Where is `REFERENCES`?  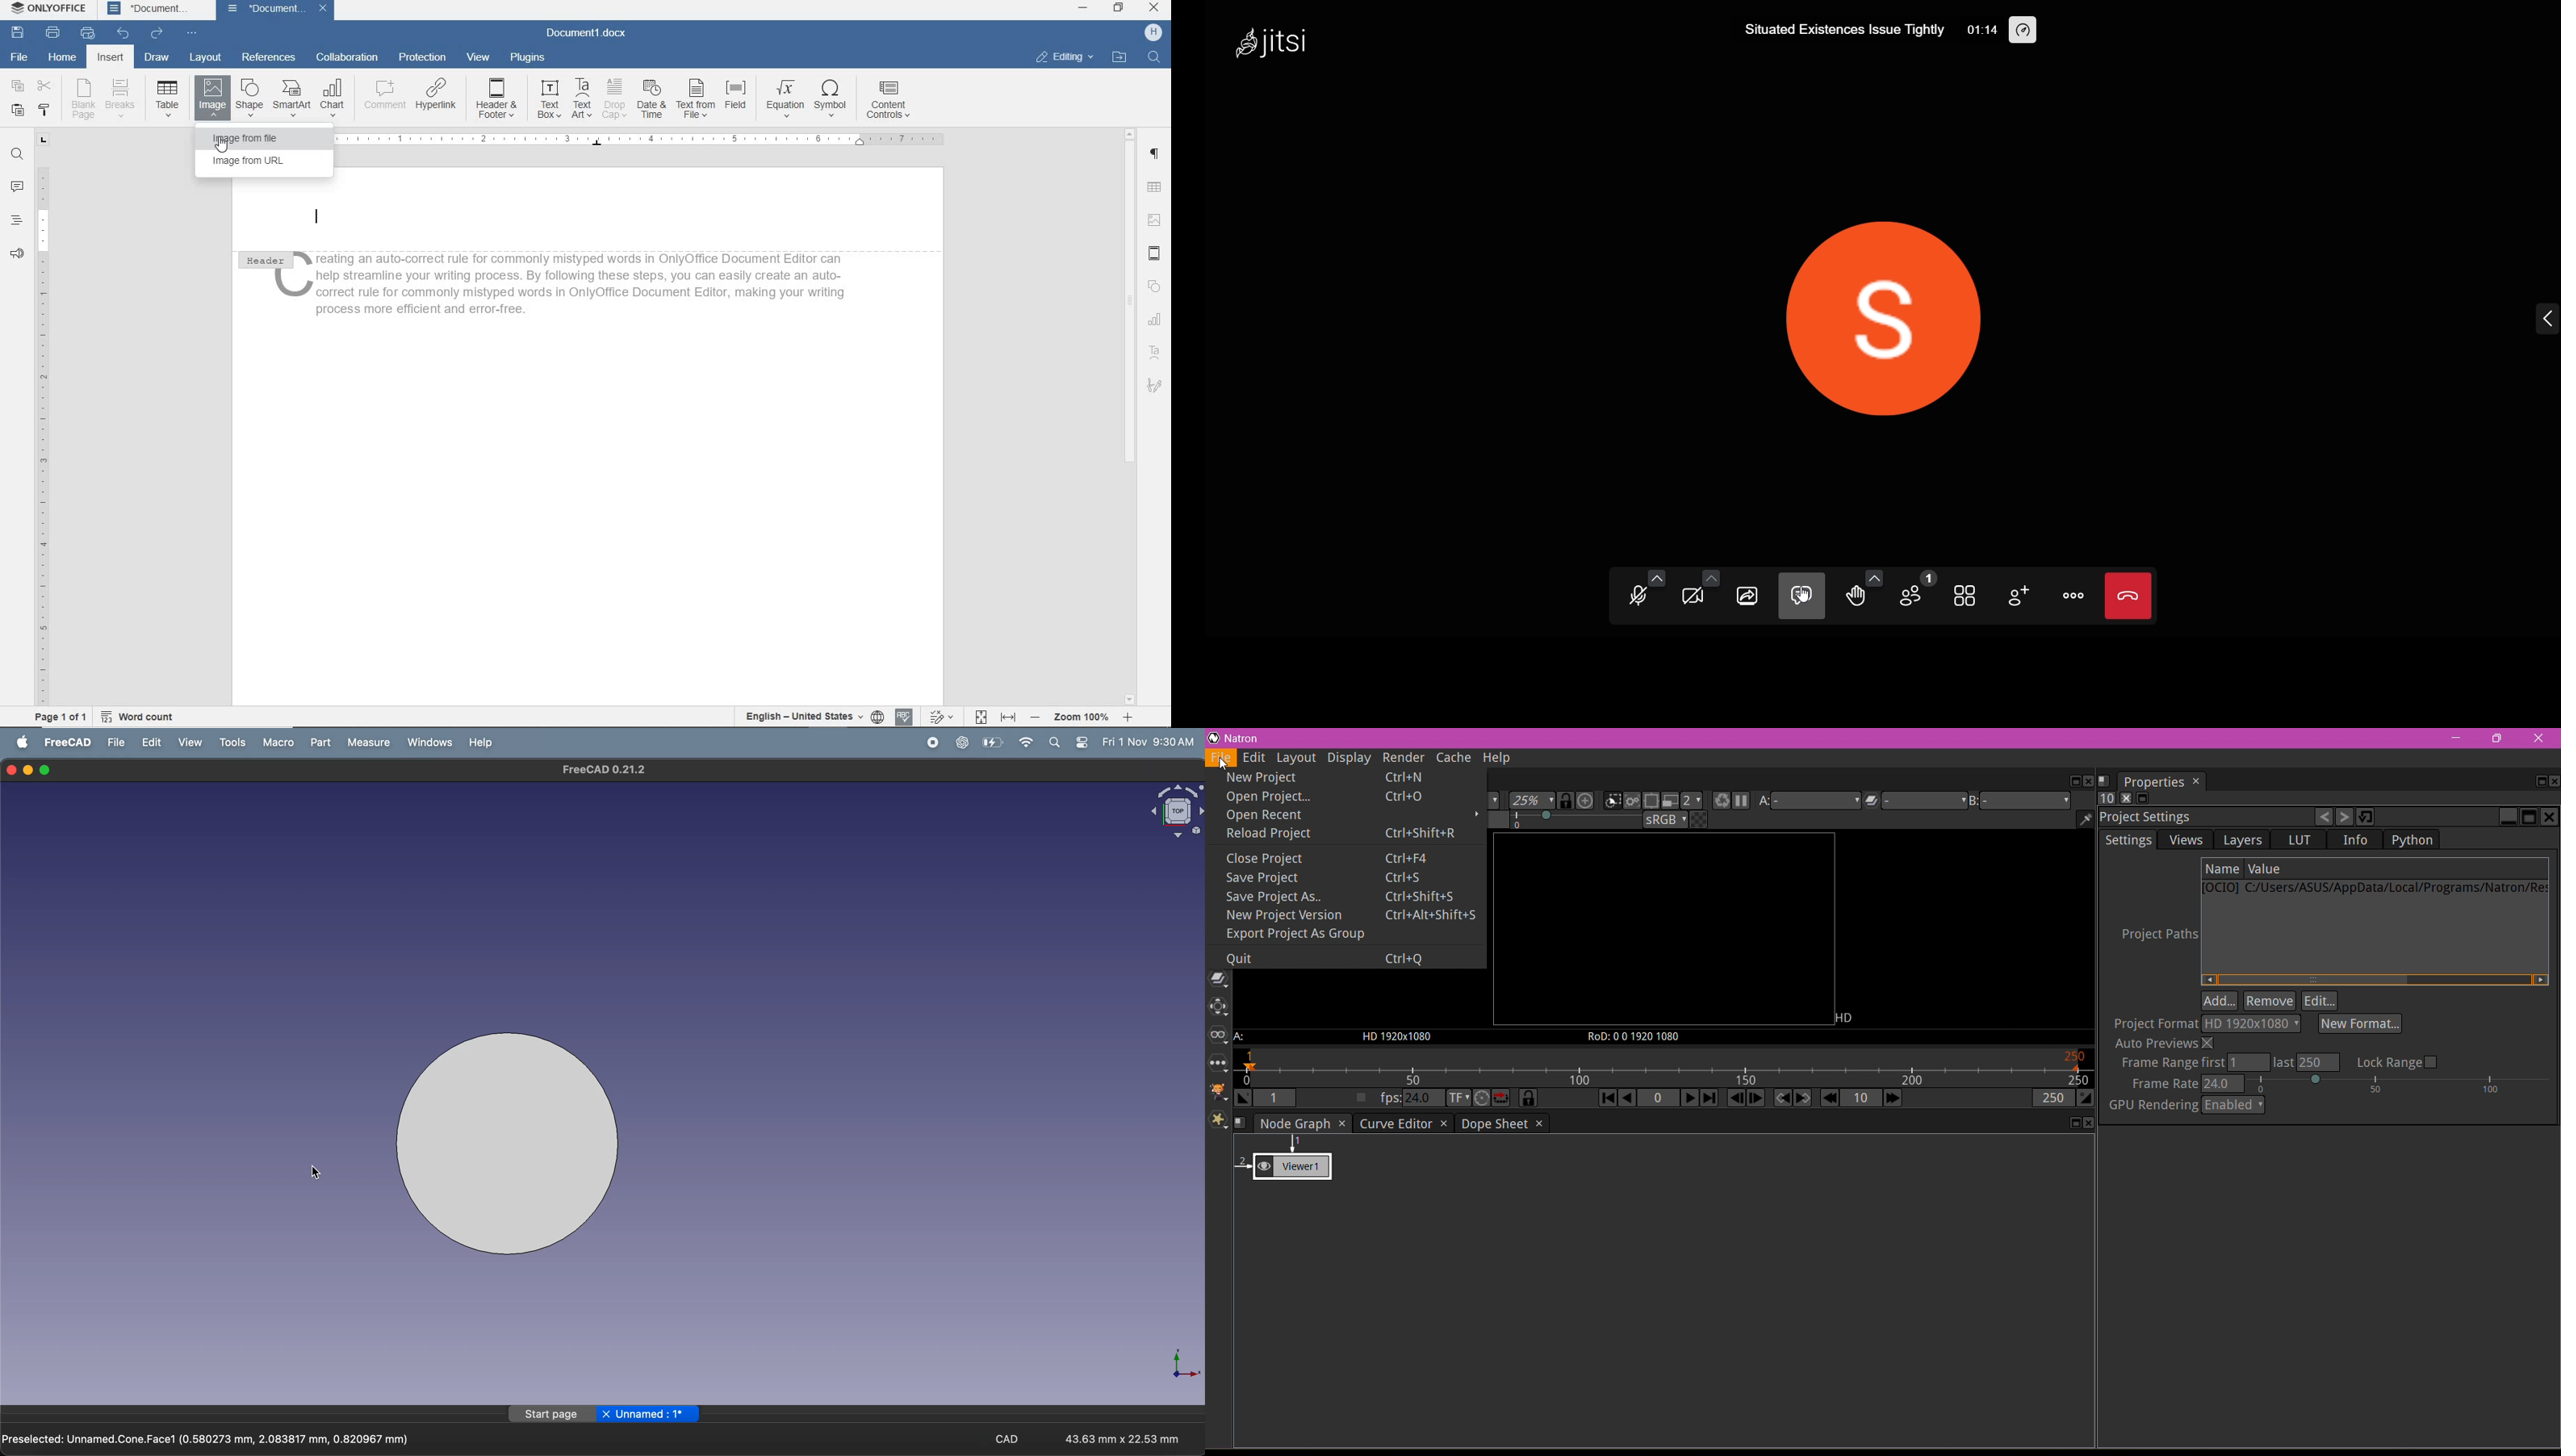
REFERENCES is located at coordinates (271, 59).